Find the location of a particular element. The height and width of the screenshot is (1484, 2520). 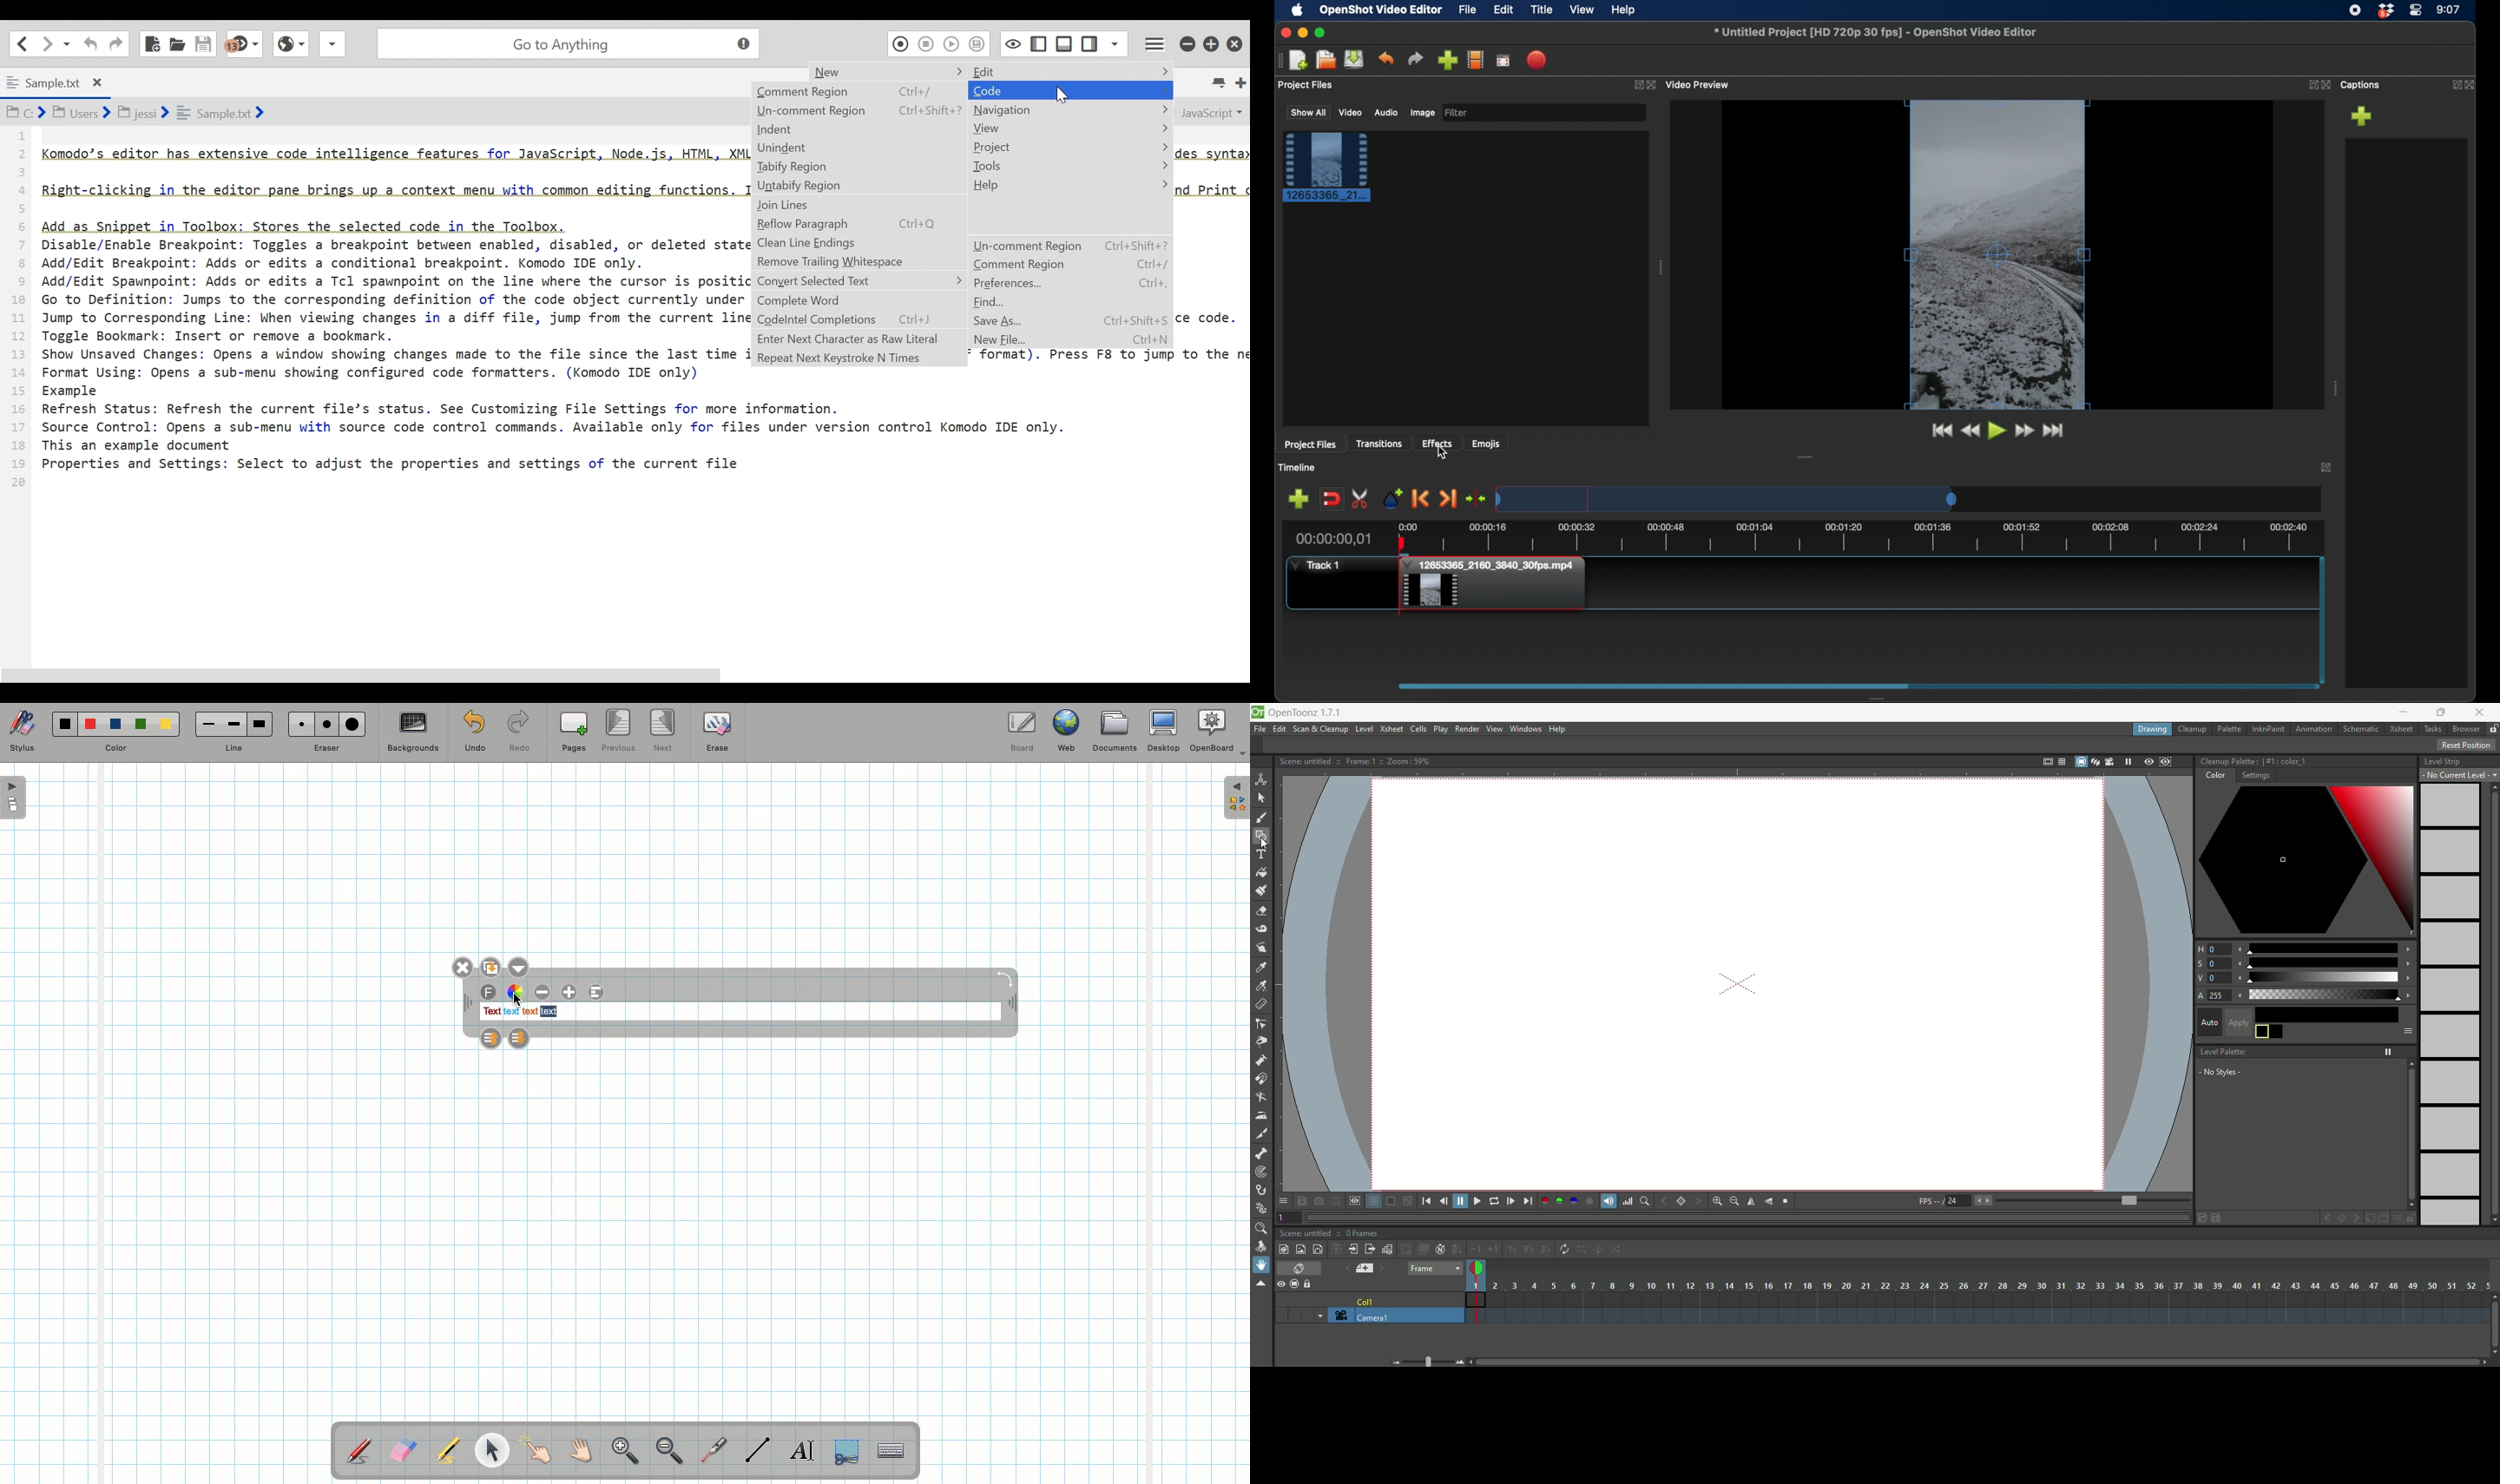

paint brush tool is located at coordinates (1261, 889).